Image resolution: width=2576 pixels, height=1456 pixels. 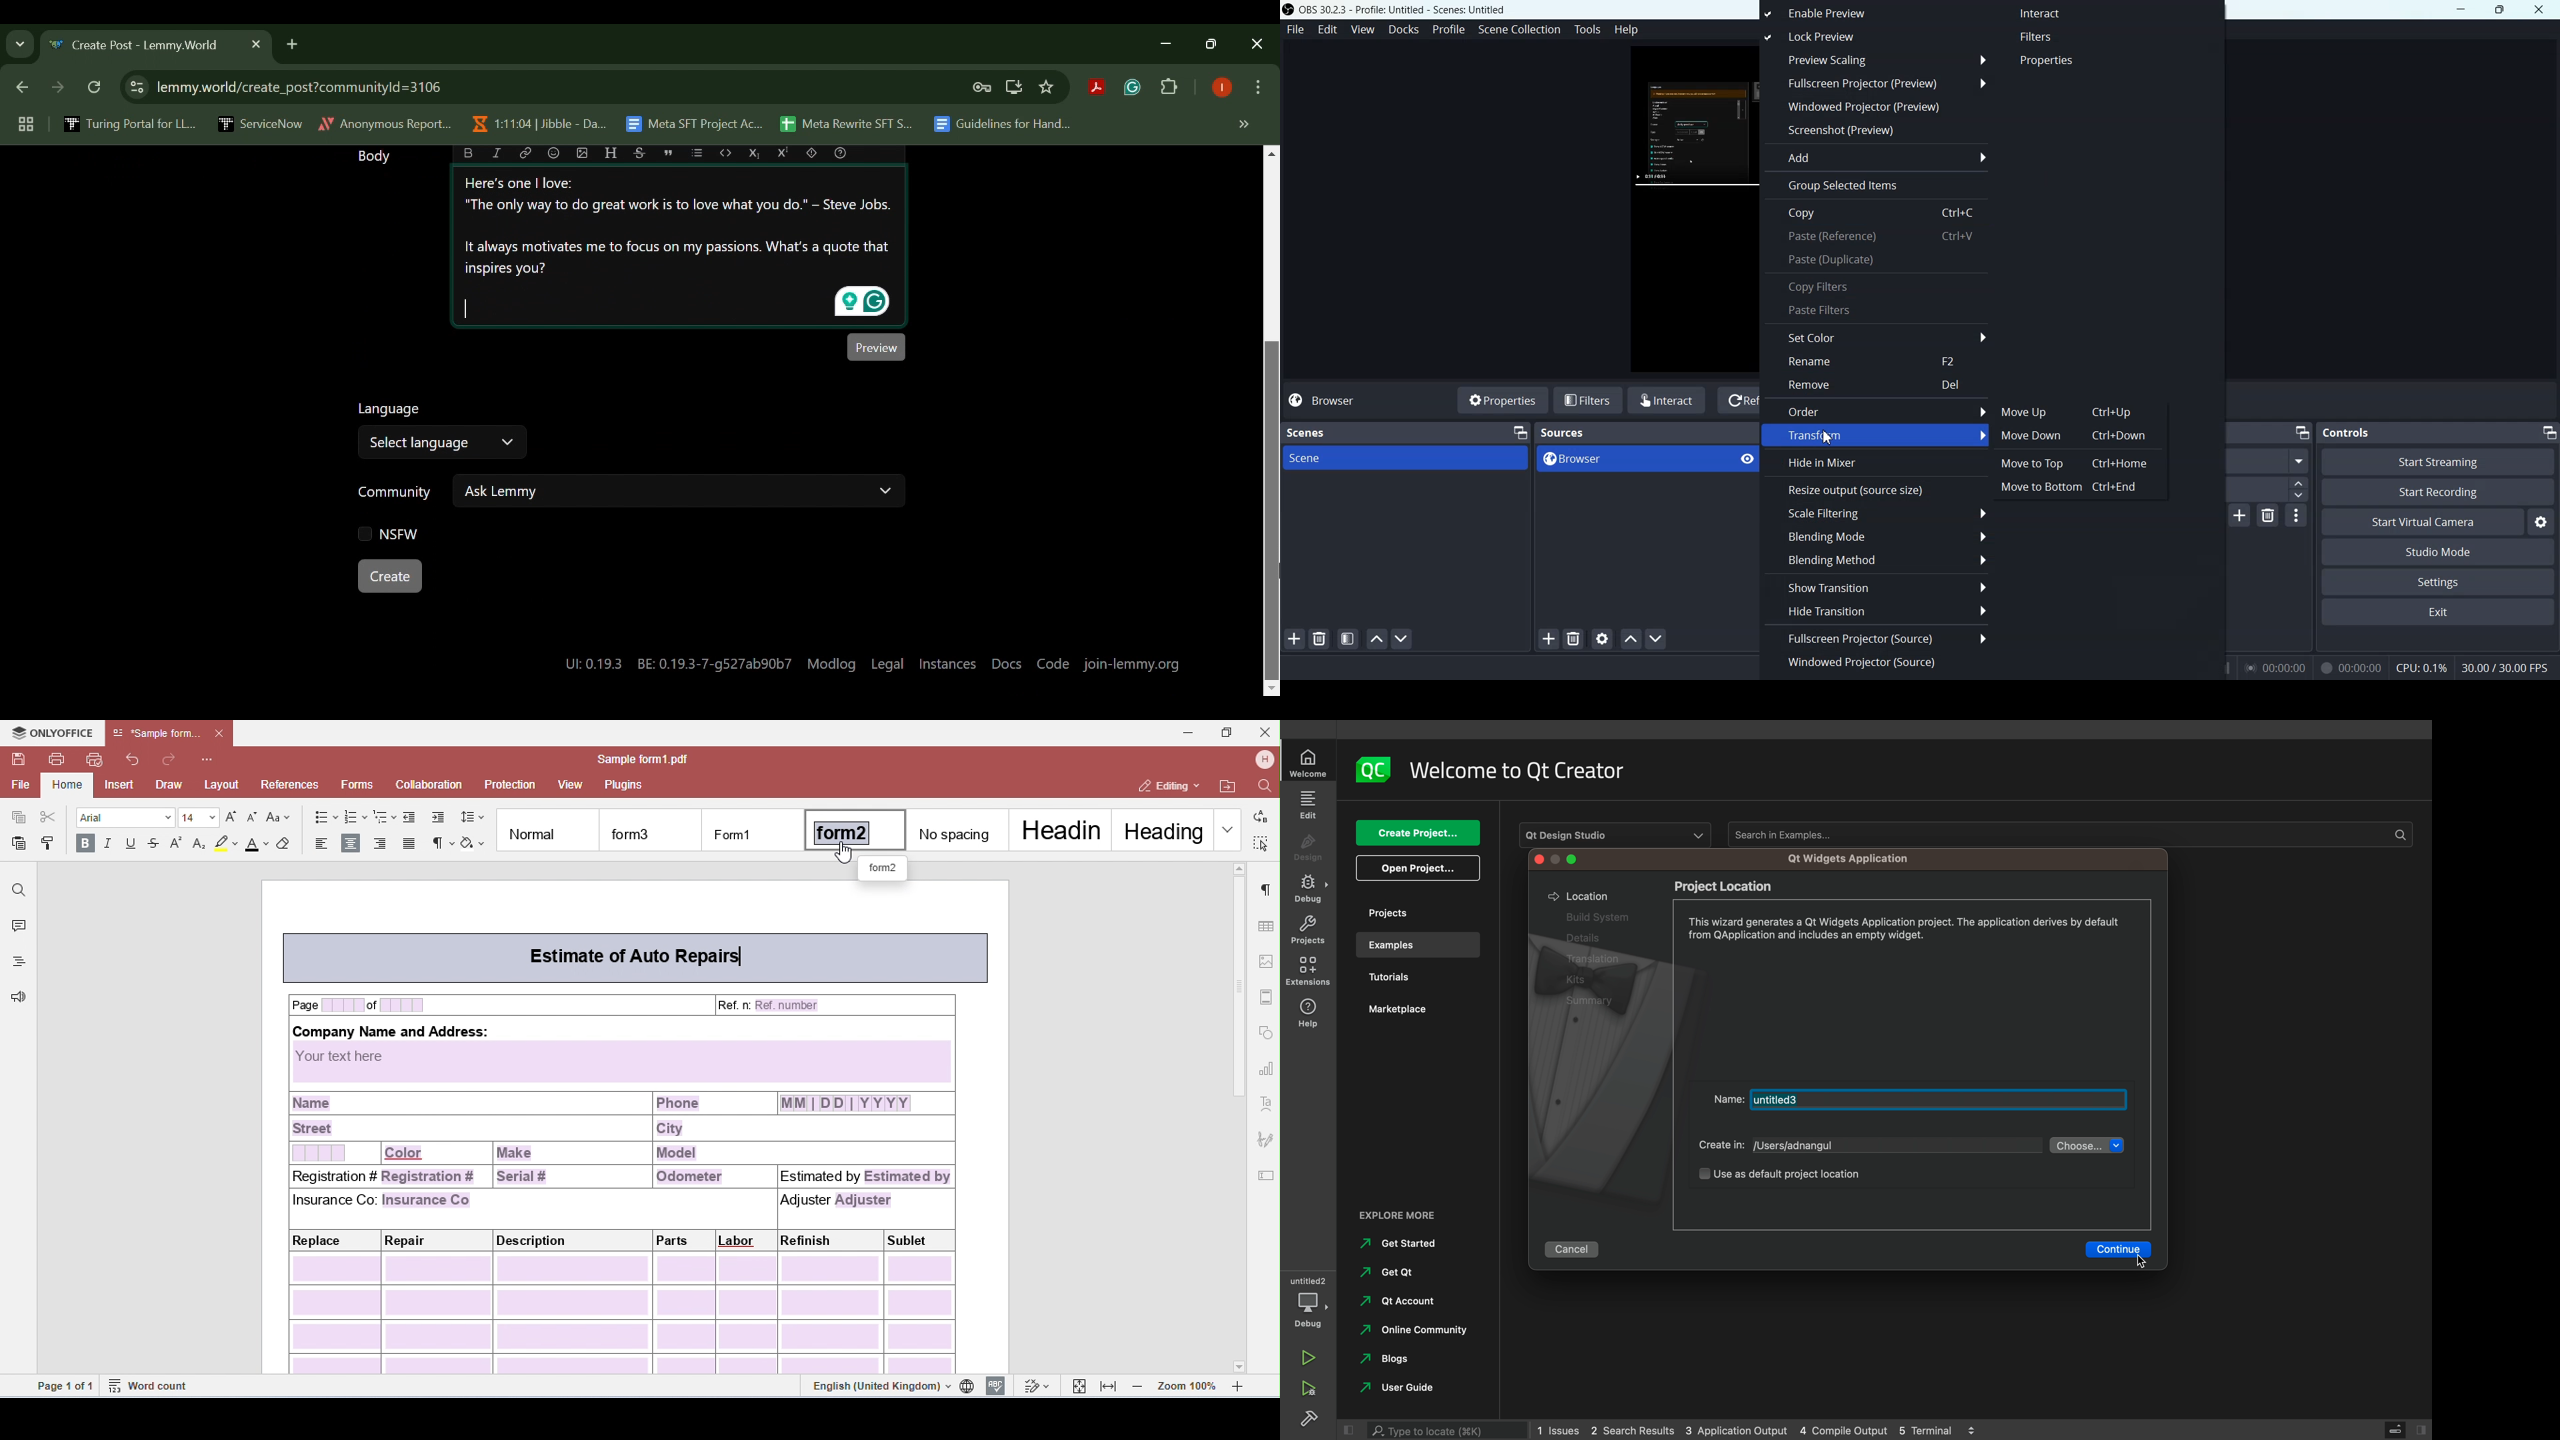 I want to click on Minimize, so click(x=2461, y=9).